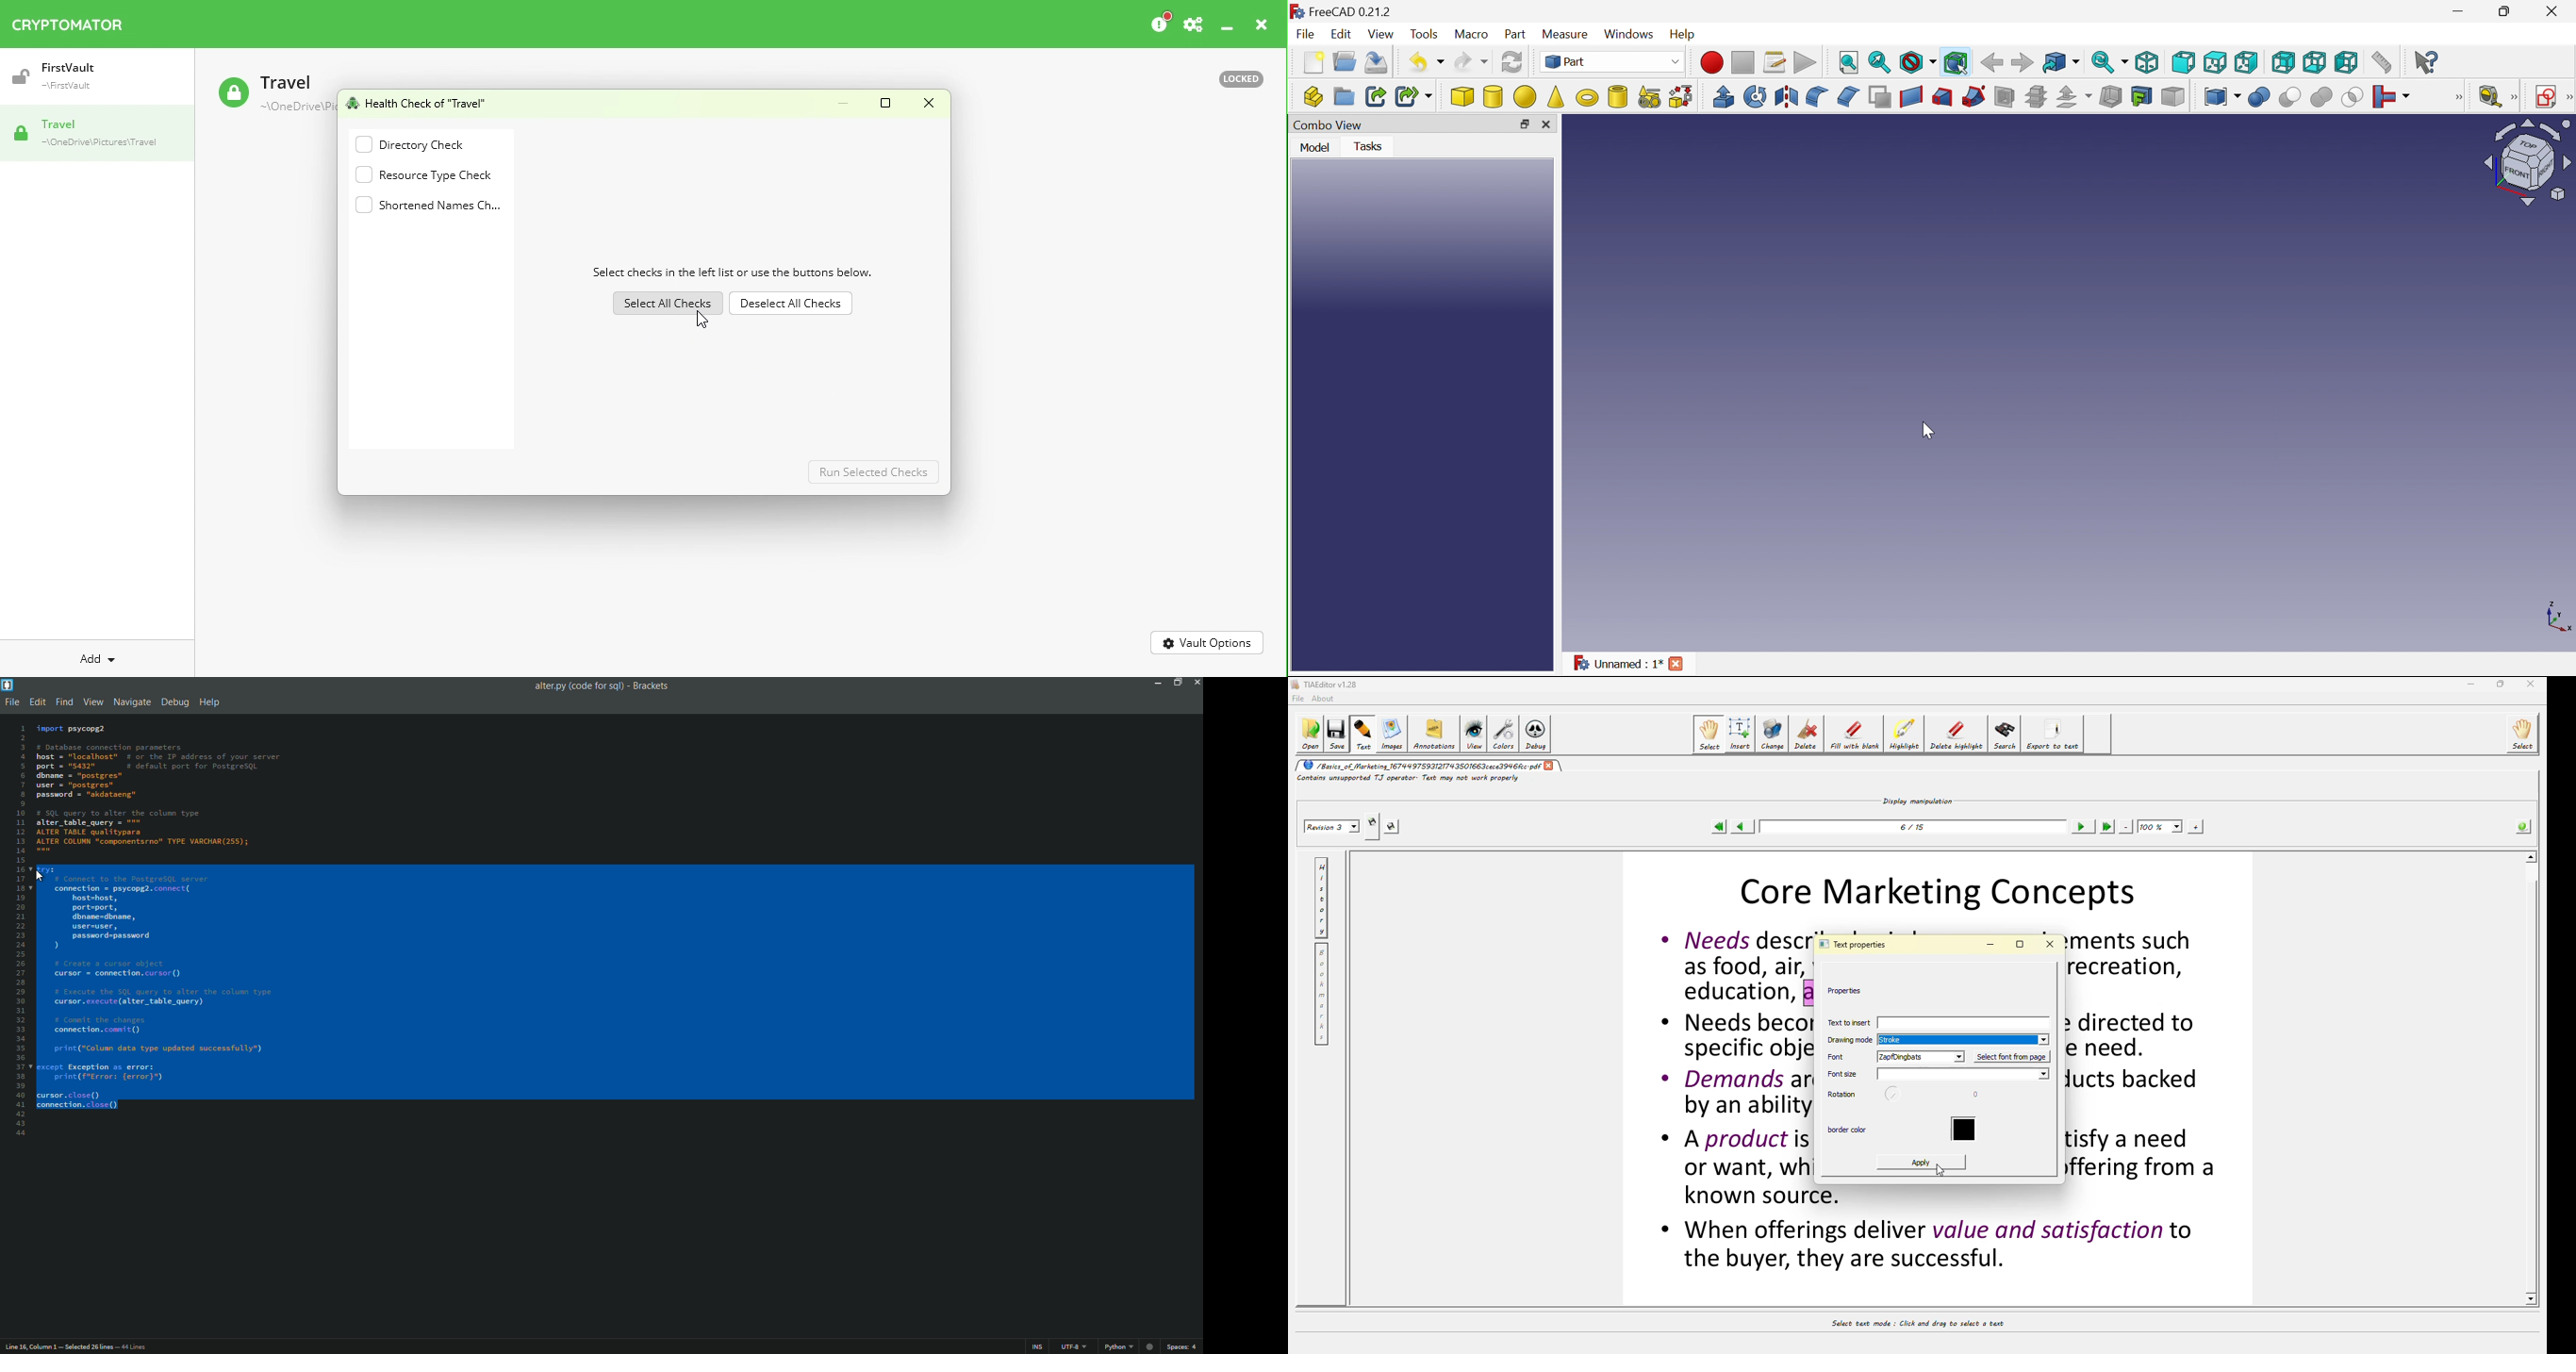 The image size is (2576, 1372). Describe the element at coordinates (873, 472) in the screenshot. I see `Run selected checks` at that location.